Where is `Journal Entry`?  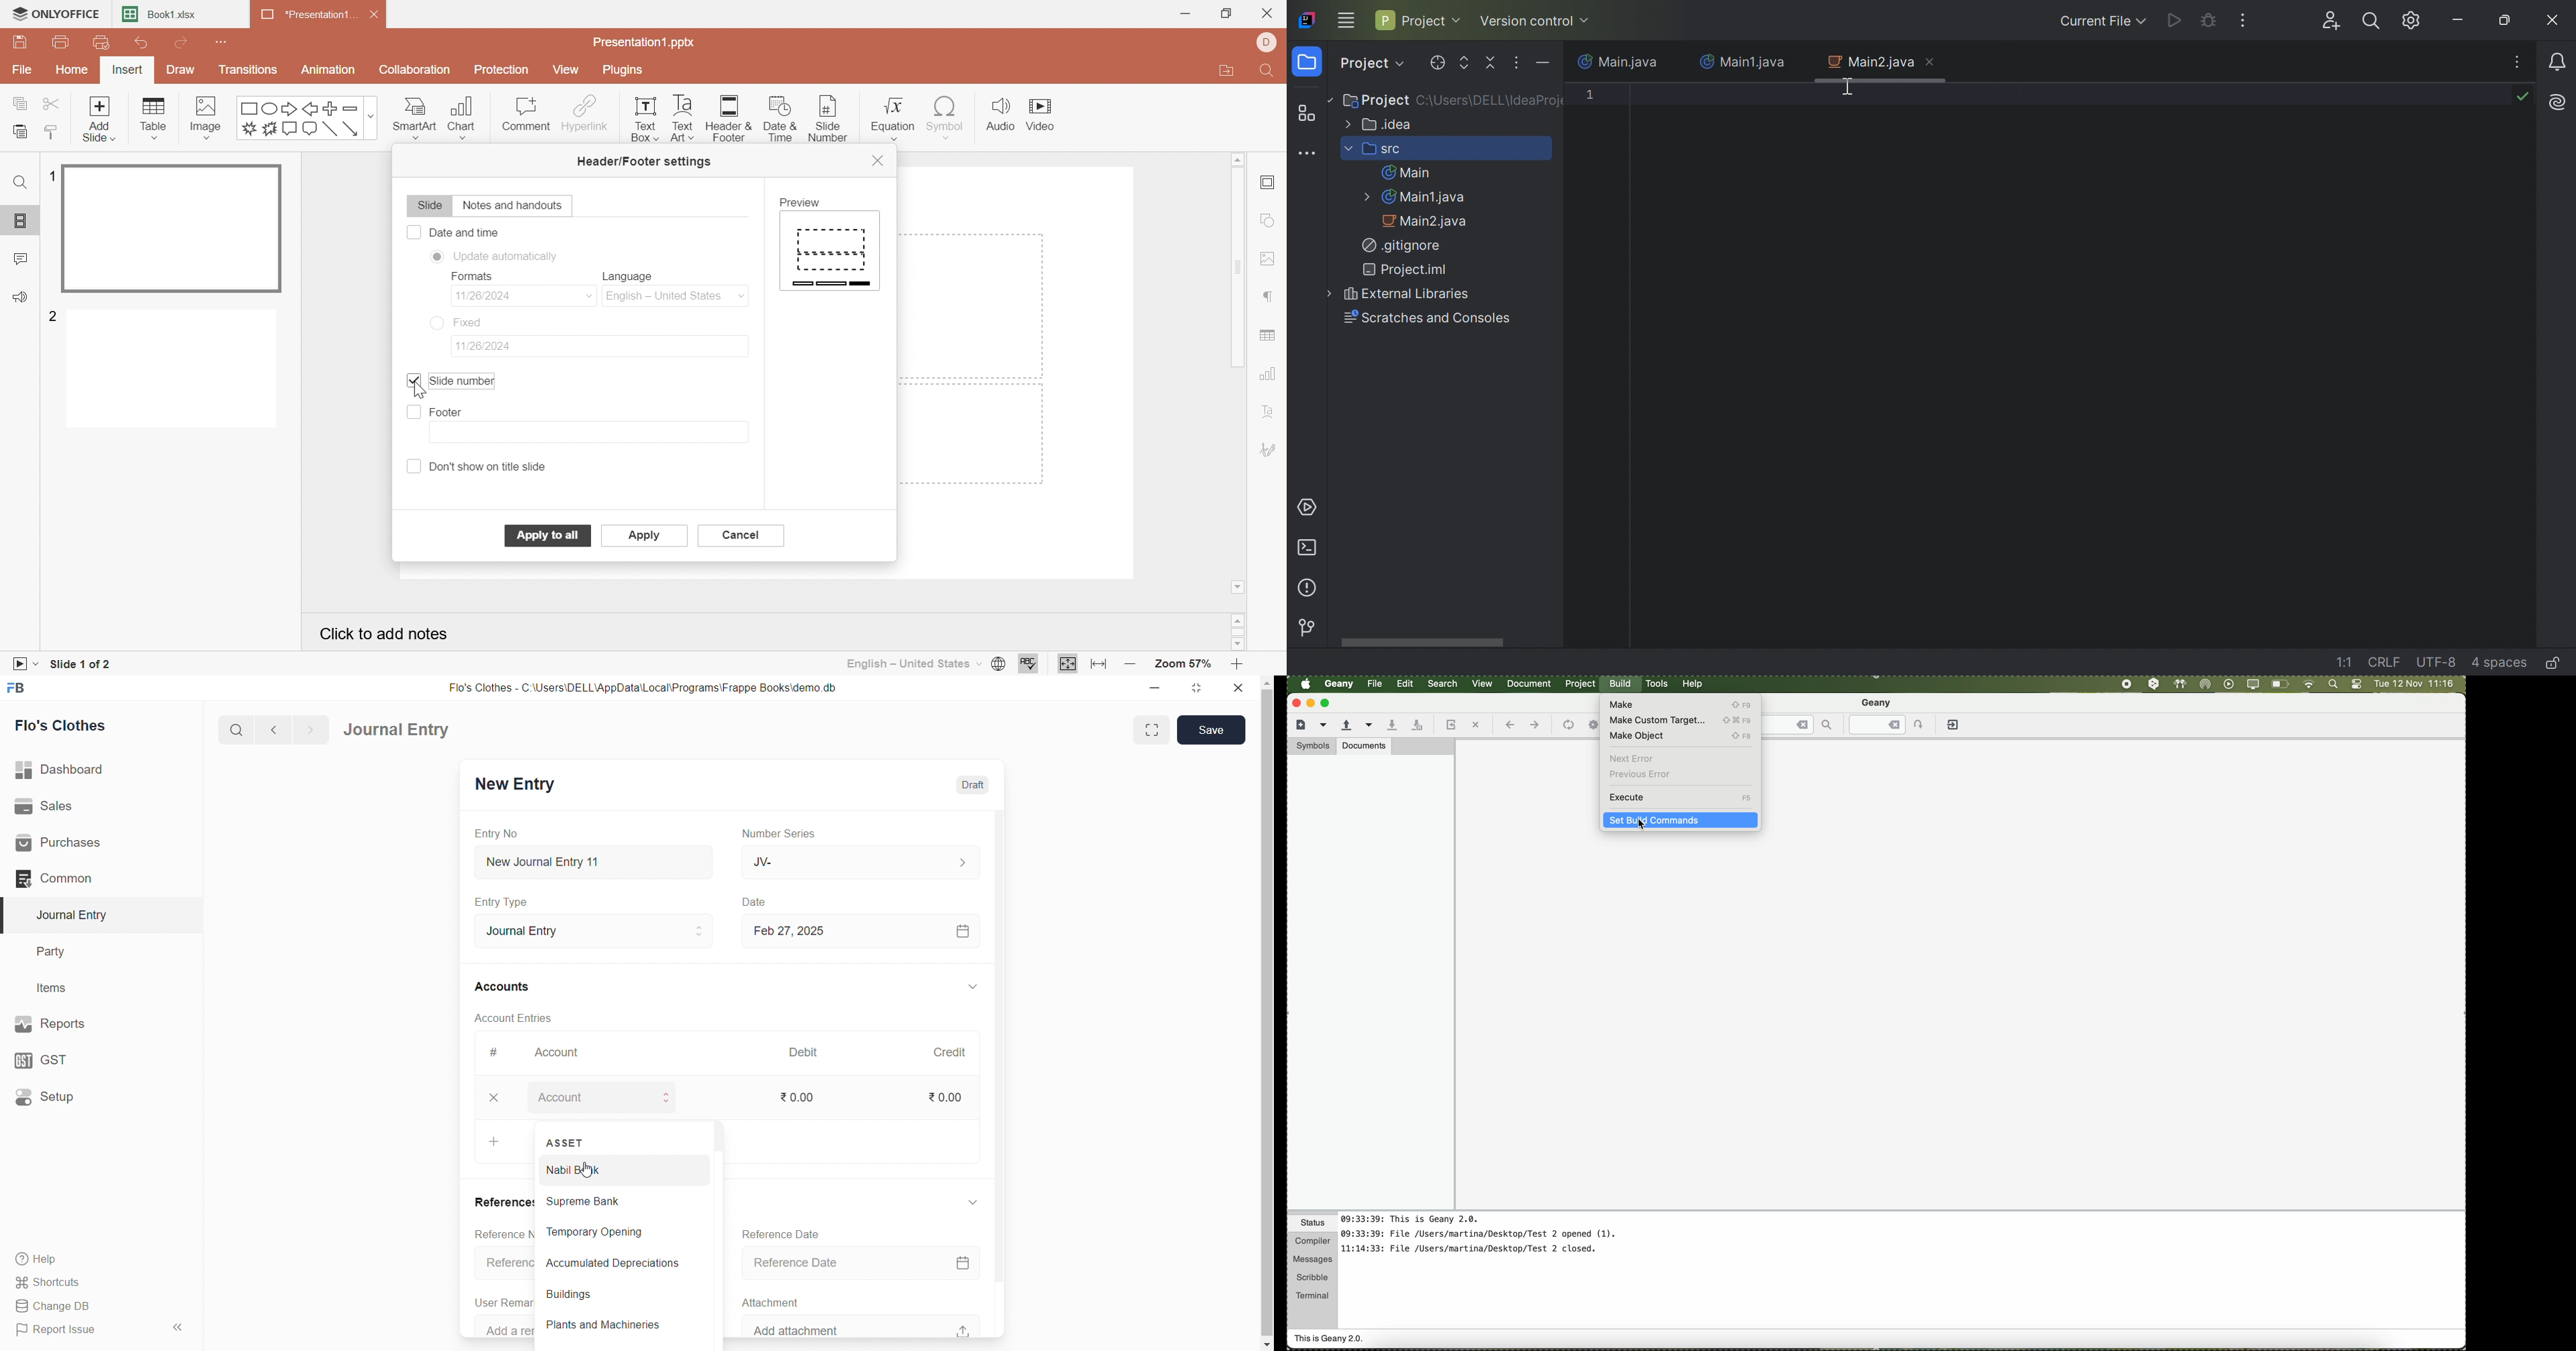
Journal Entry is located at coordinates (76, 915).